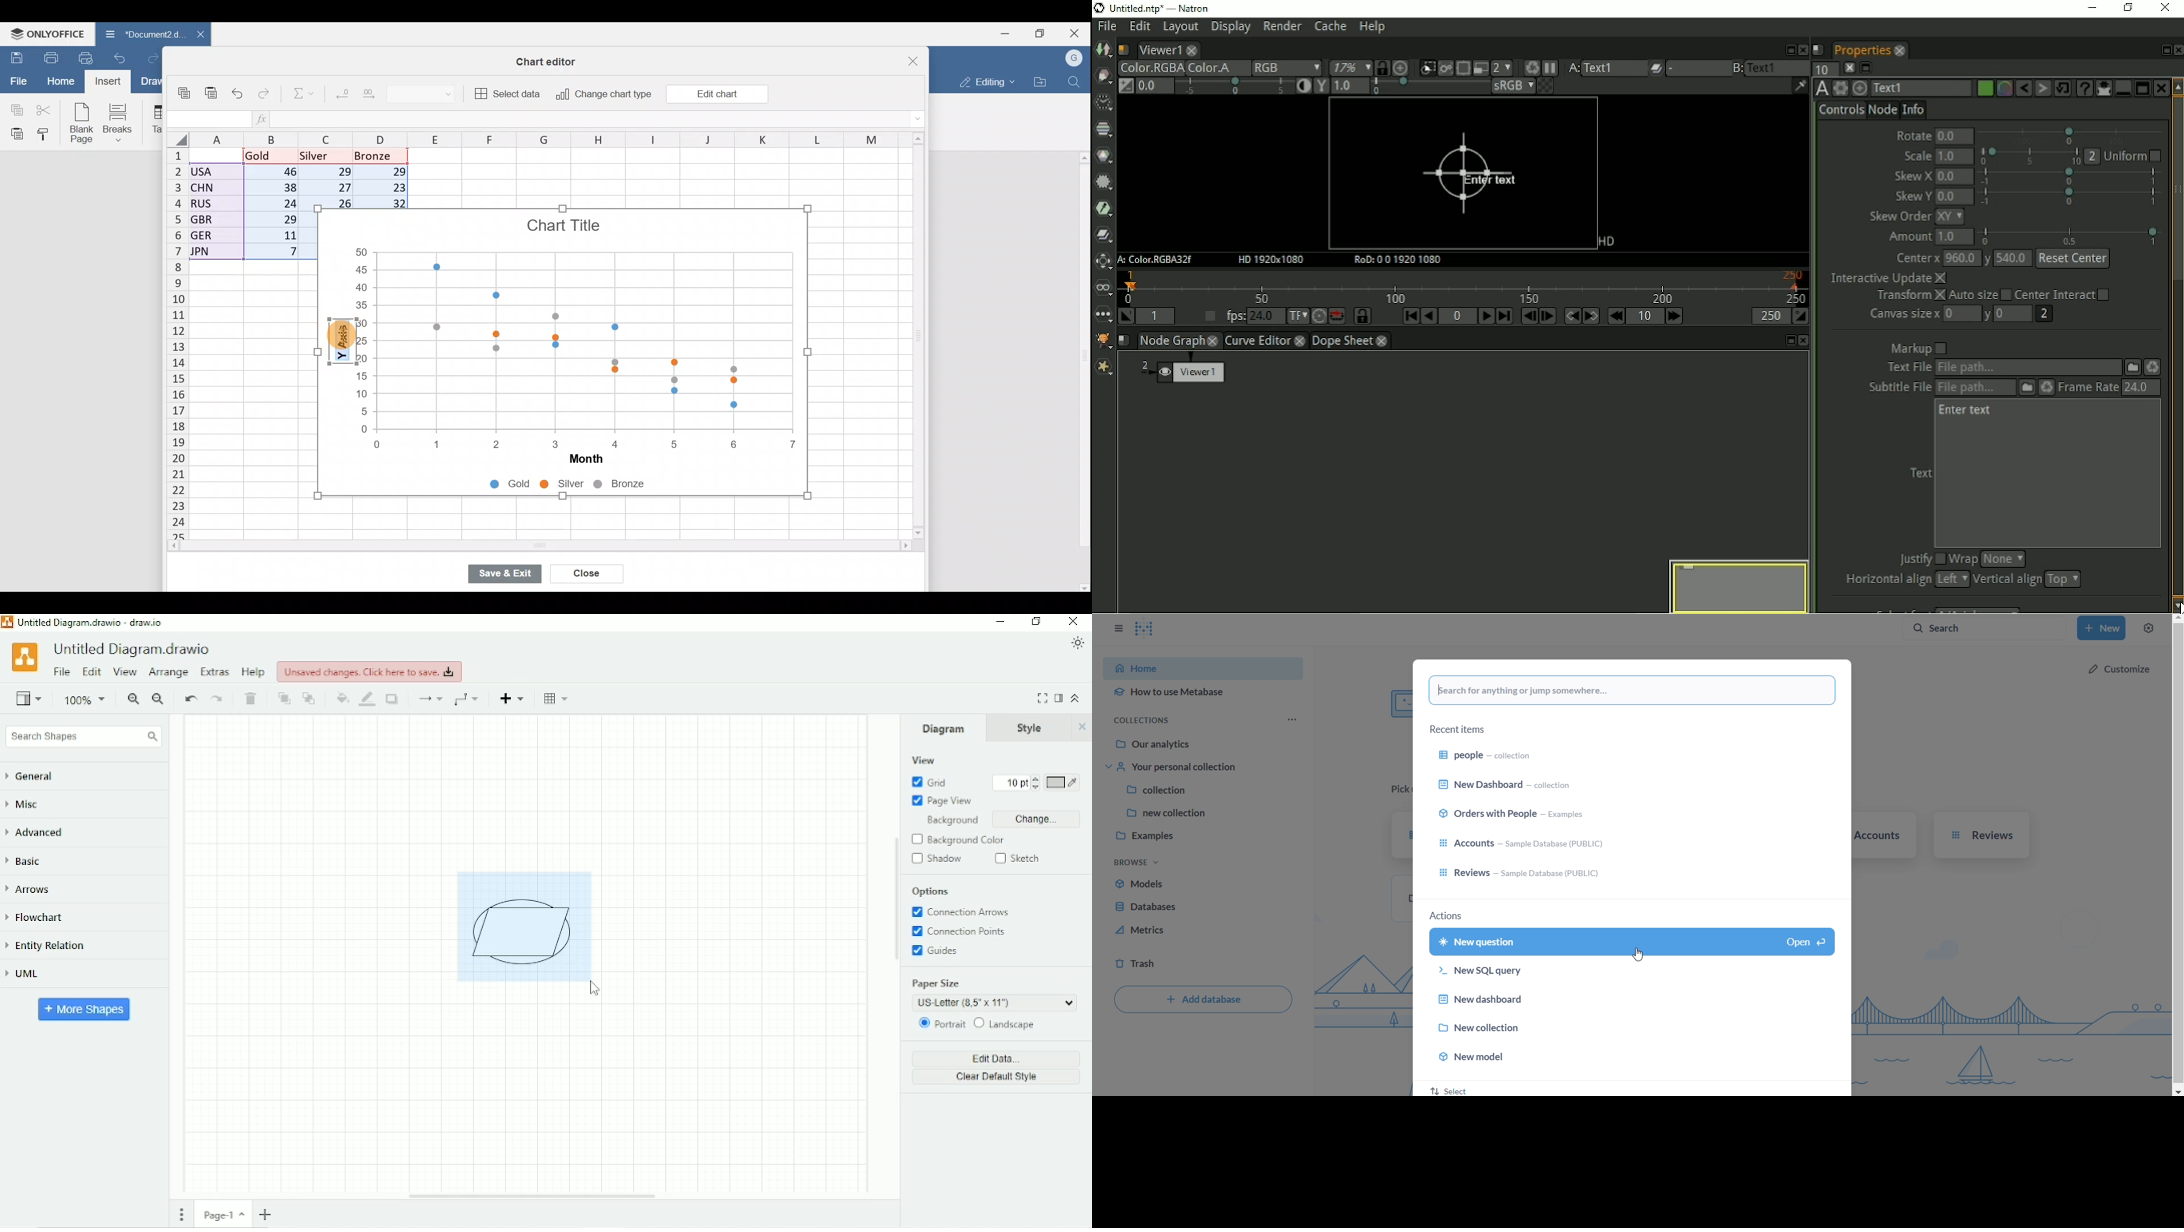  Describe the element at coordinates (125, 673) in the screenshot. I see `View` at that location.